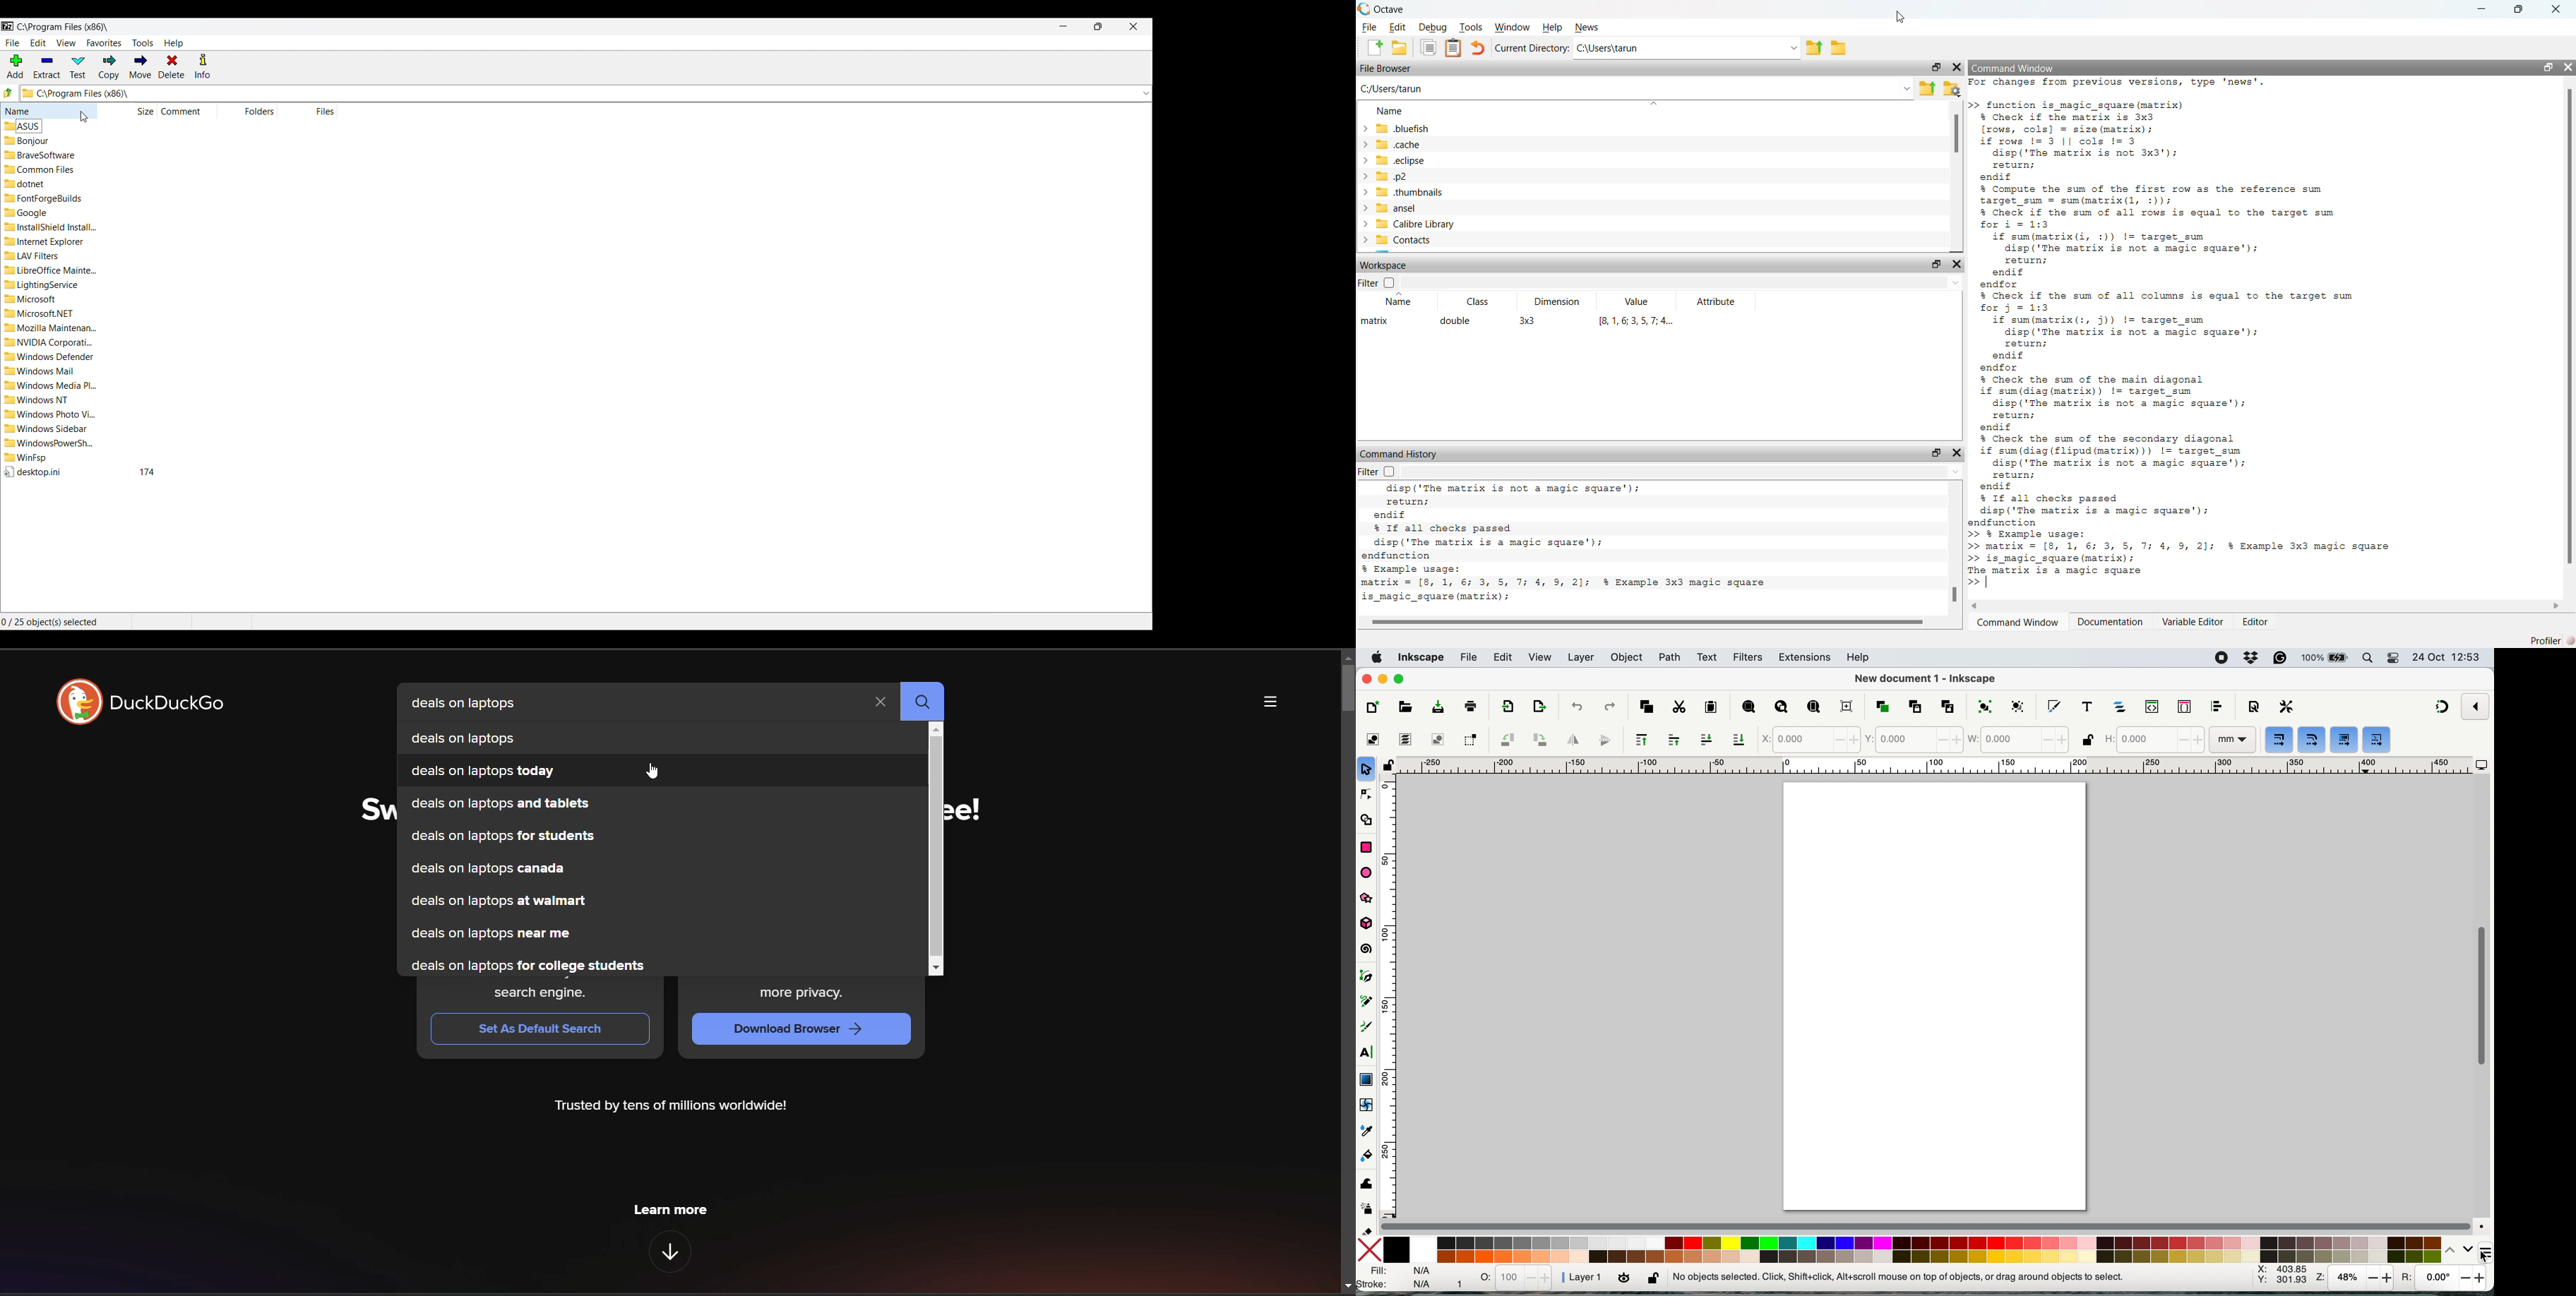 The height and width of the screenshot is (1316, 2576). Describe the element at coordinates (1951, 472) in the screenshot. I see `dropdown` at that location.